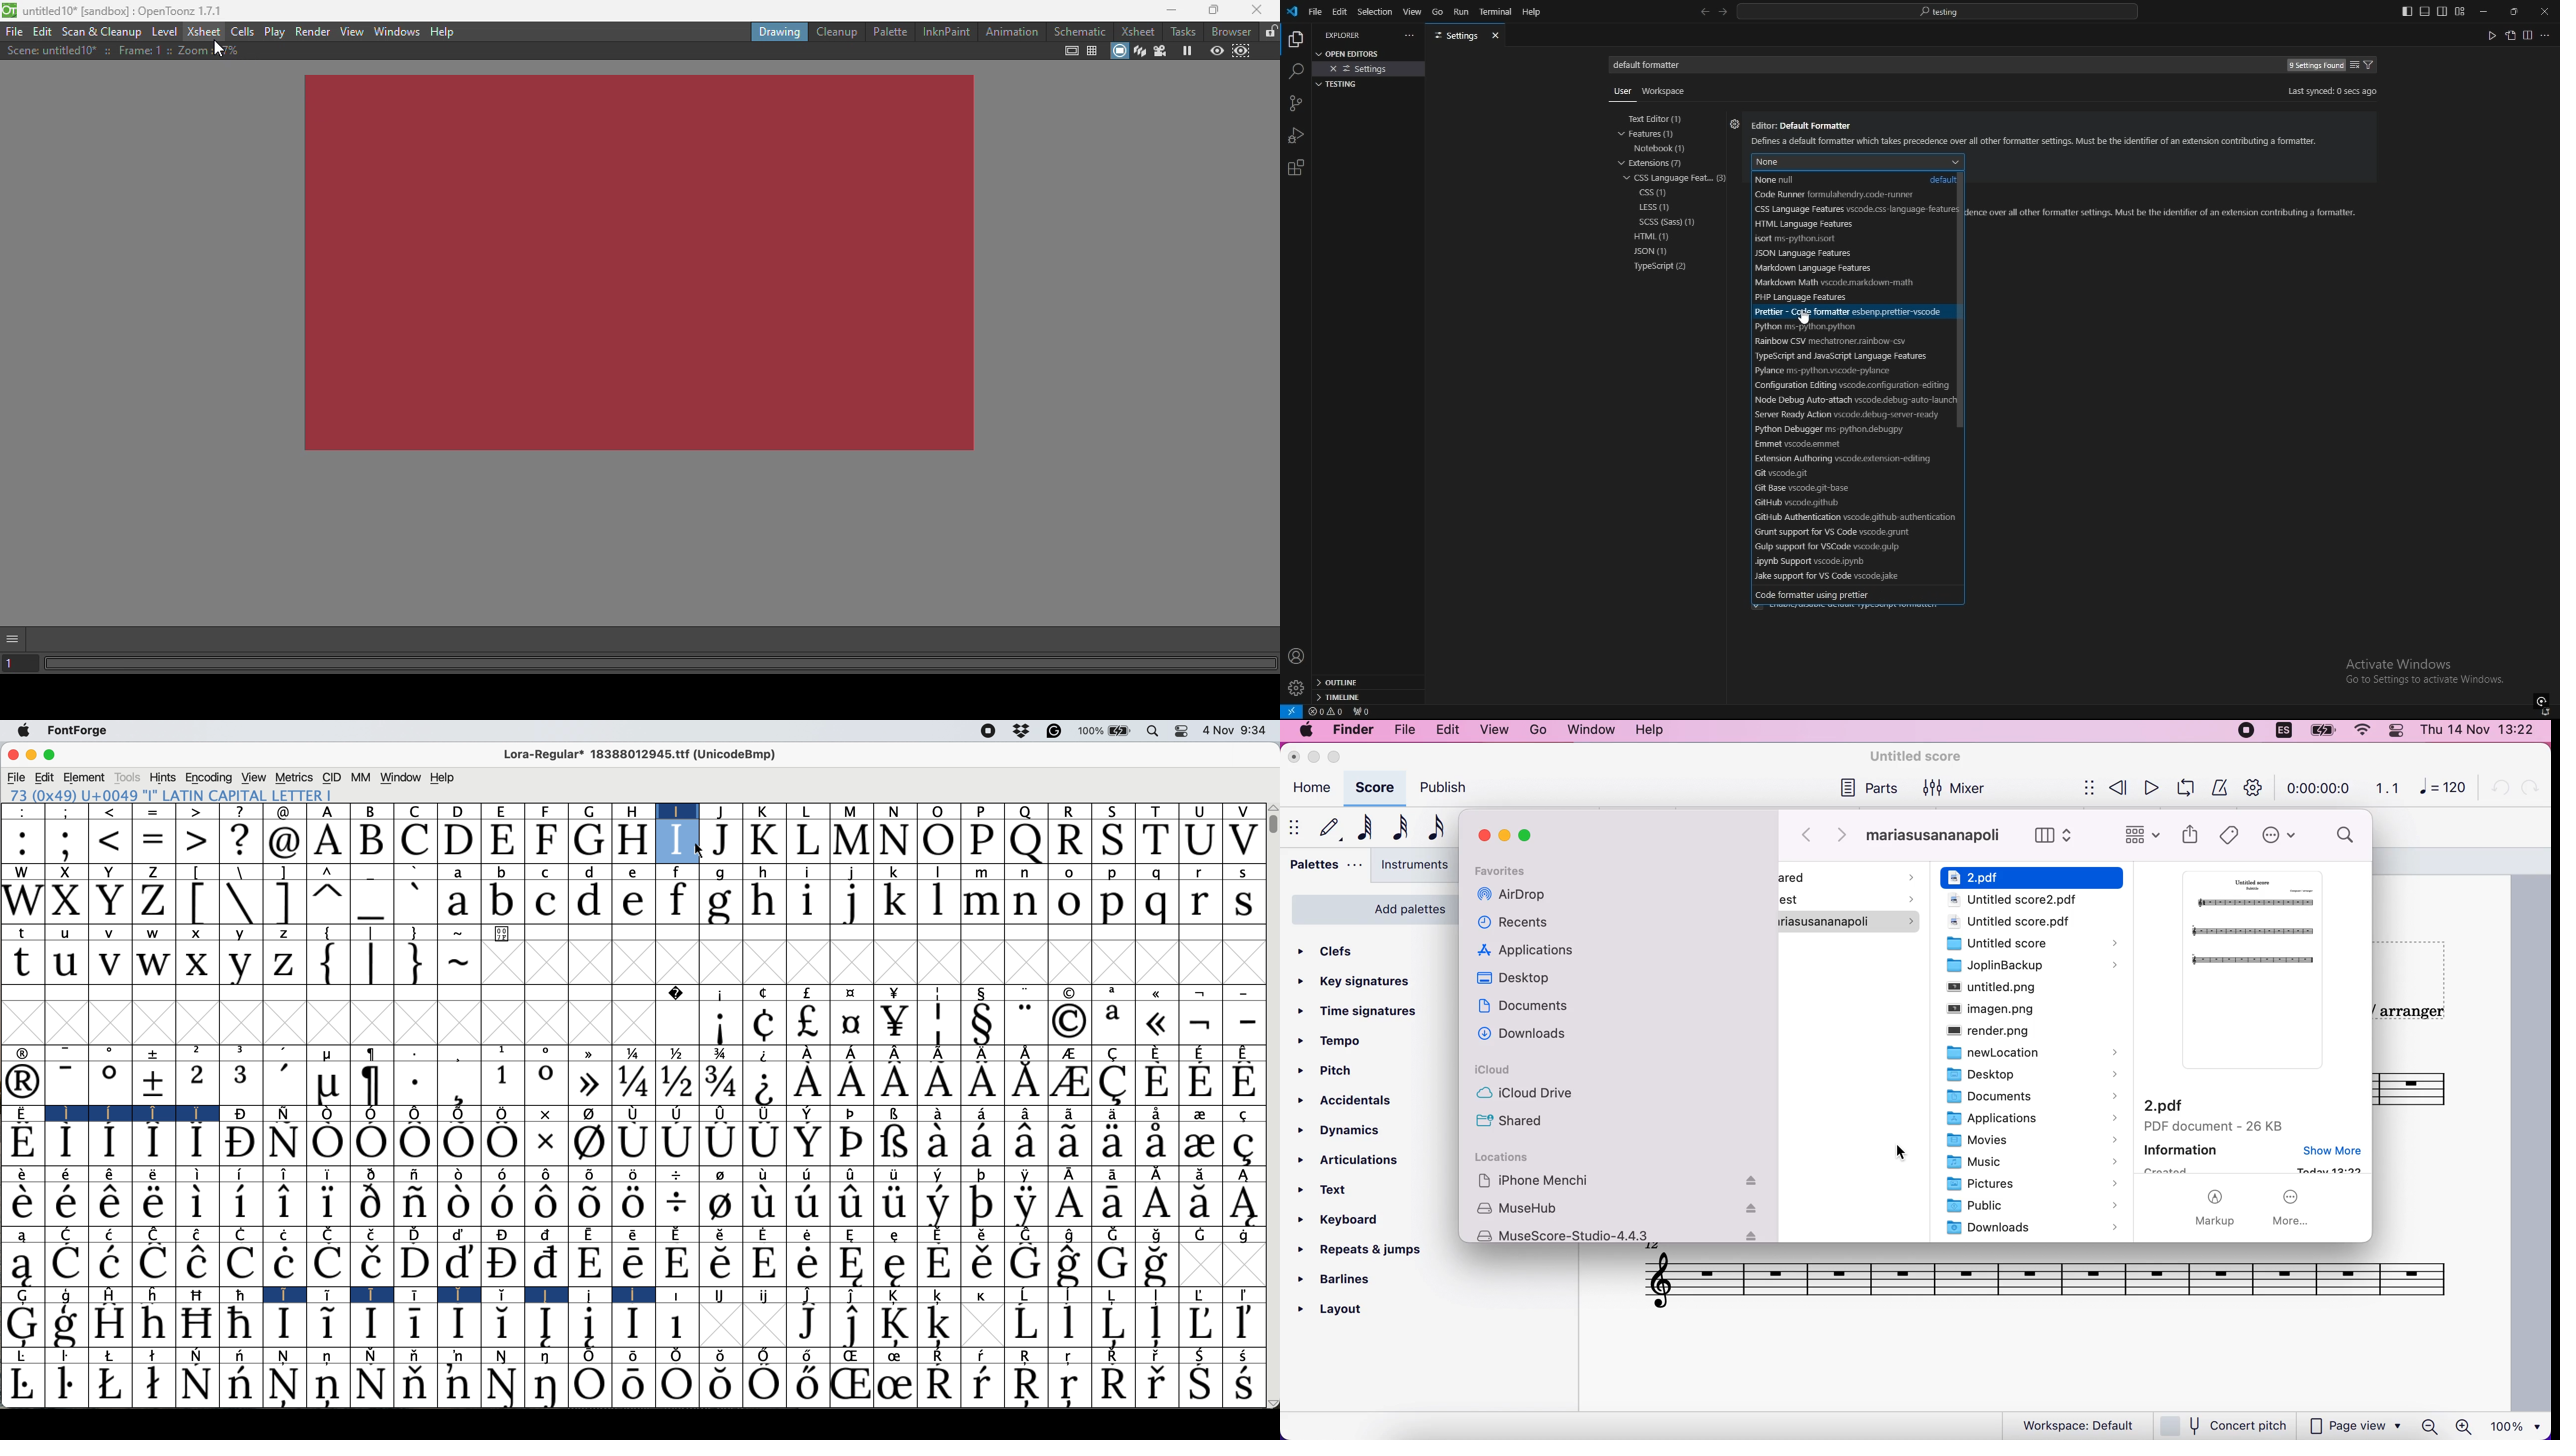 Image resolution: width=2576 pixels, height=1456 pixels. Describe the element at coordinates (1374, 789) in the screenshot. I see `score` at that location.